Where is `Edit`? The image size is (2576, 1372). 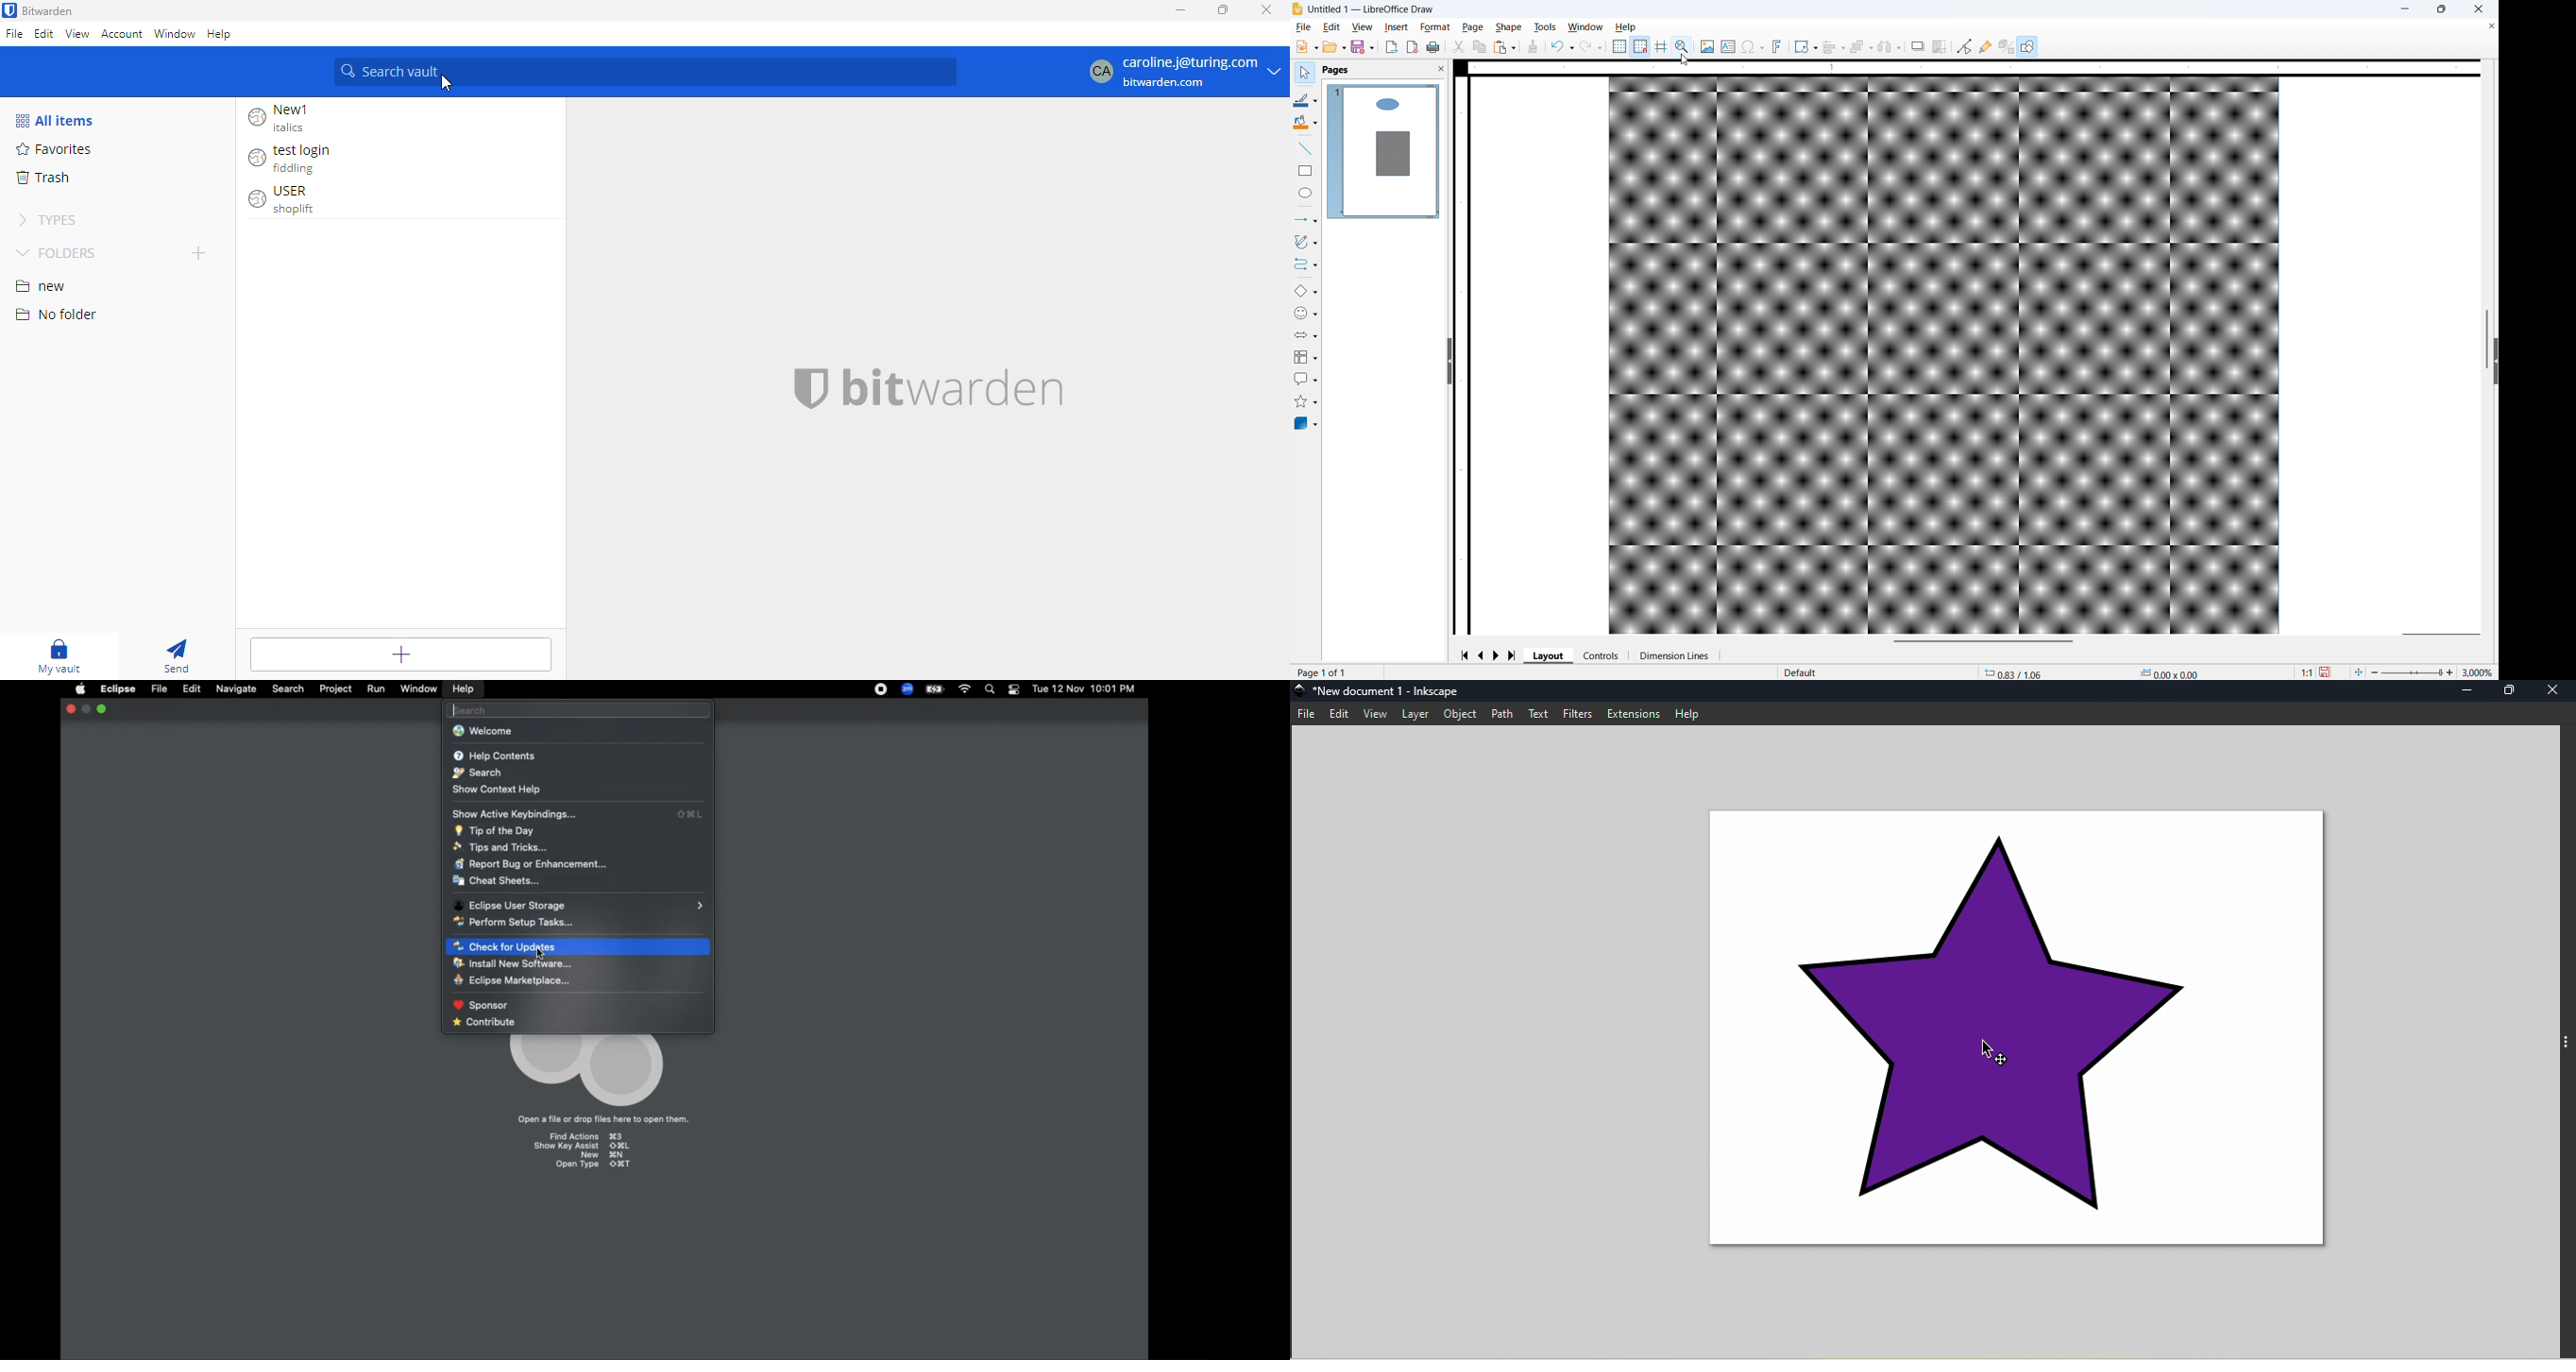 Edit is located at coordinates (1342, 716).